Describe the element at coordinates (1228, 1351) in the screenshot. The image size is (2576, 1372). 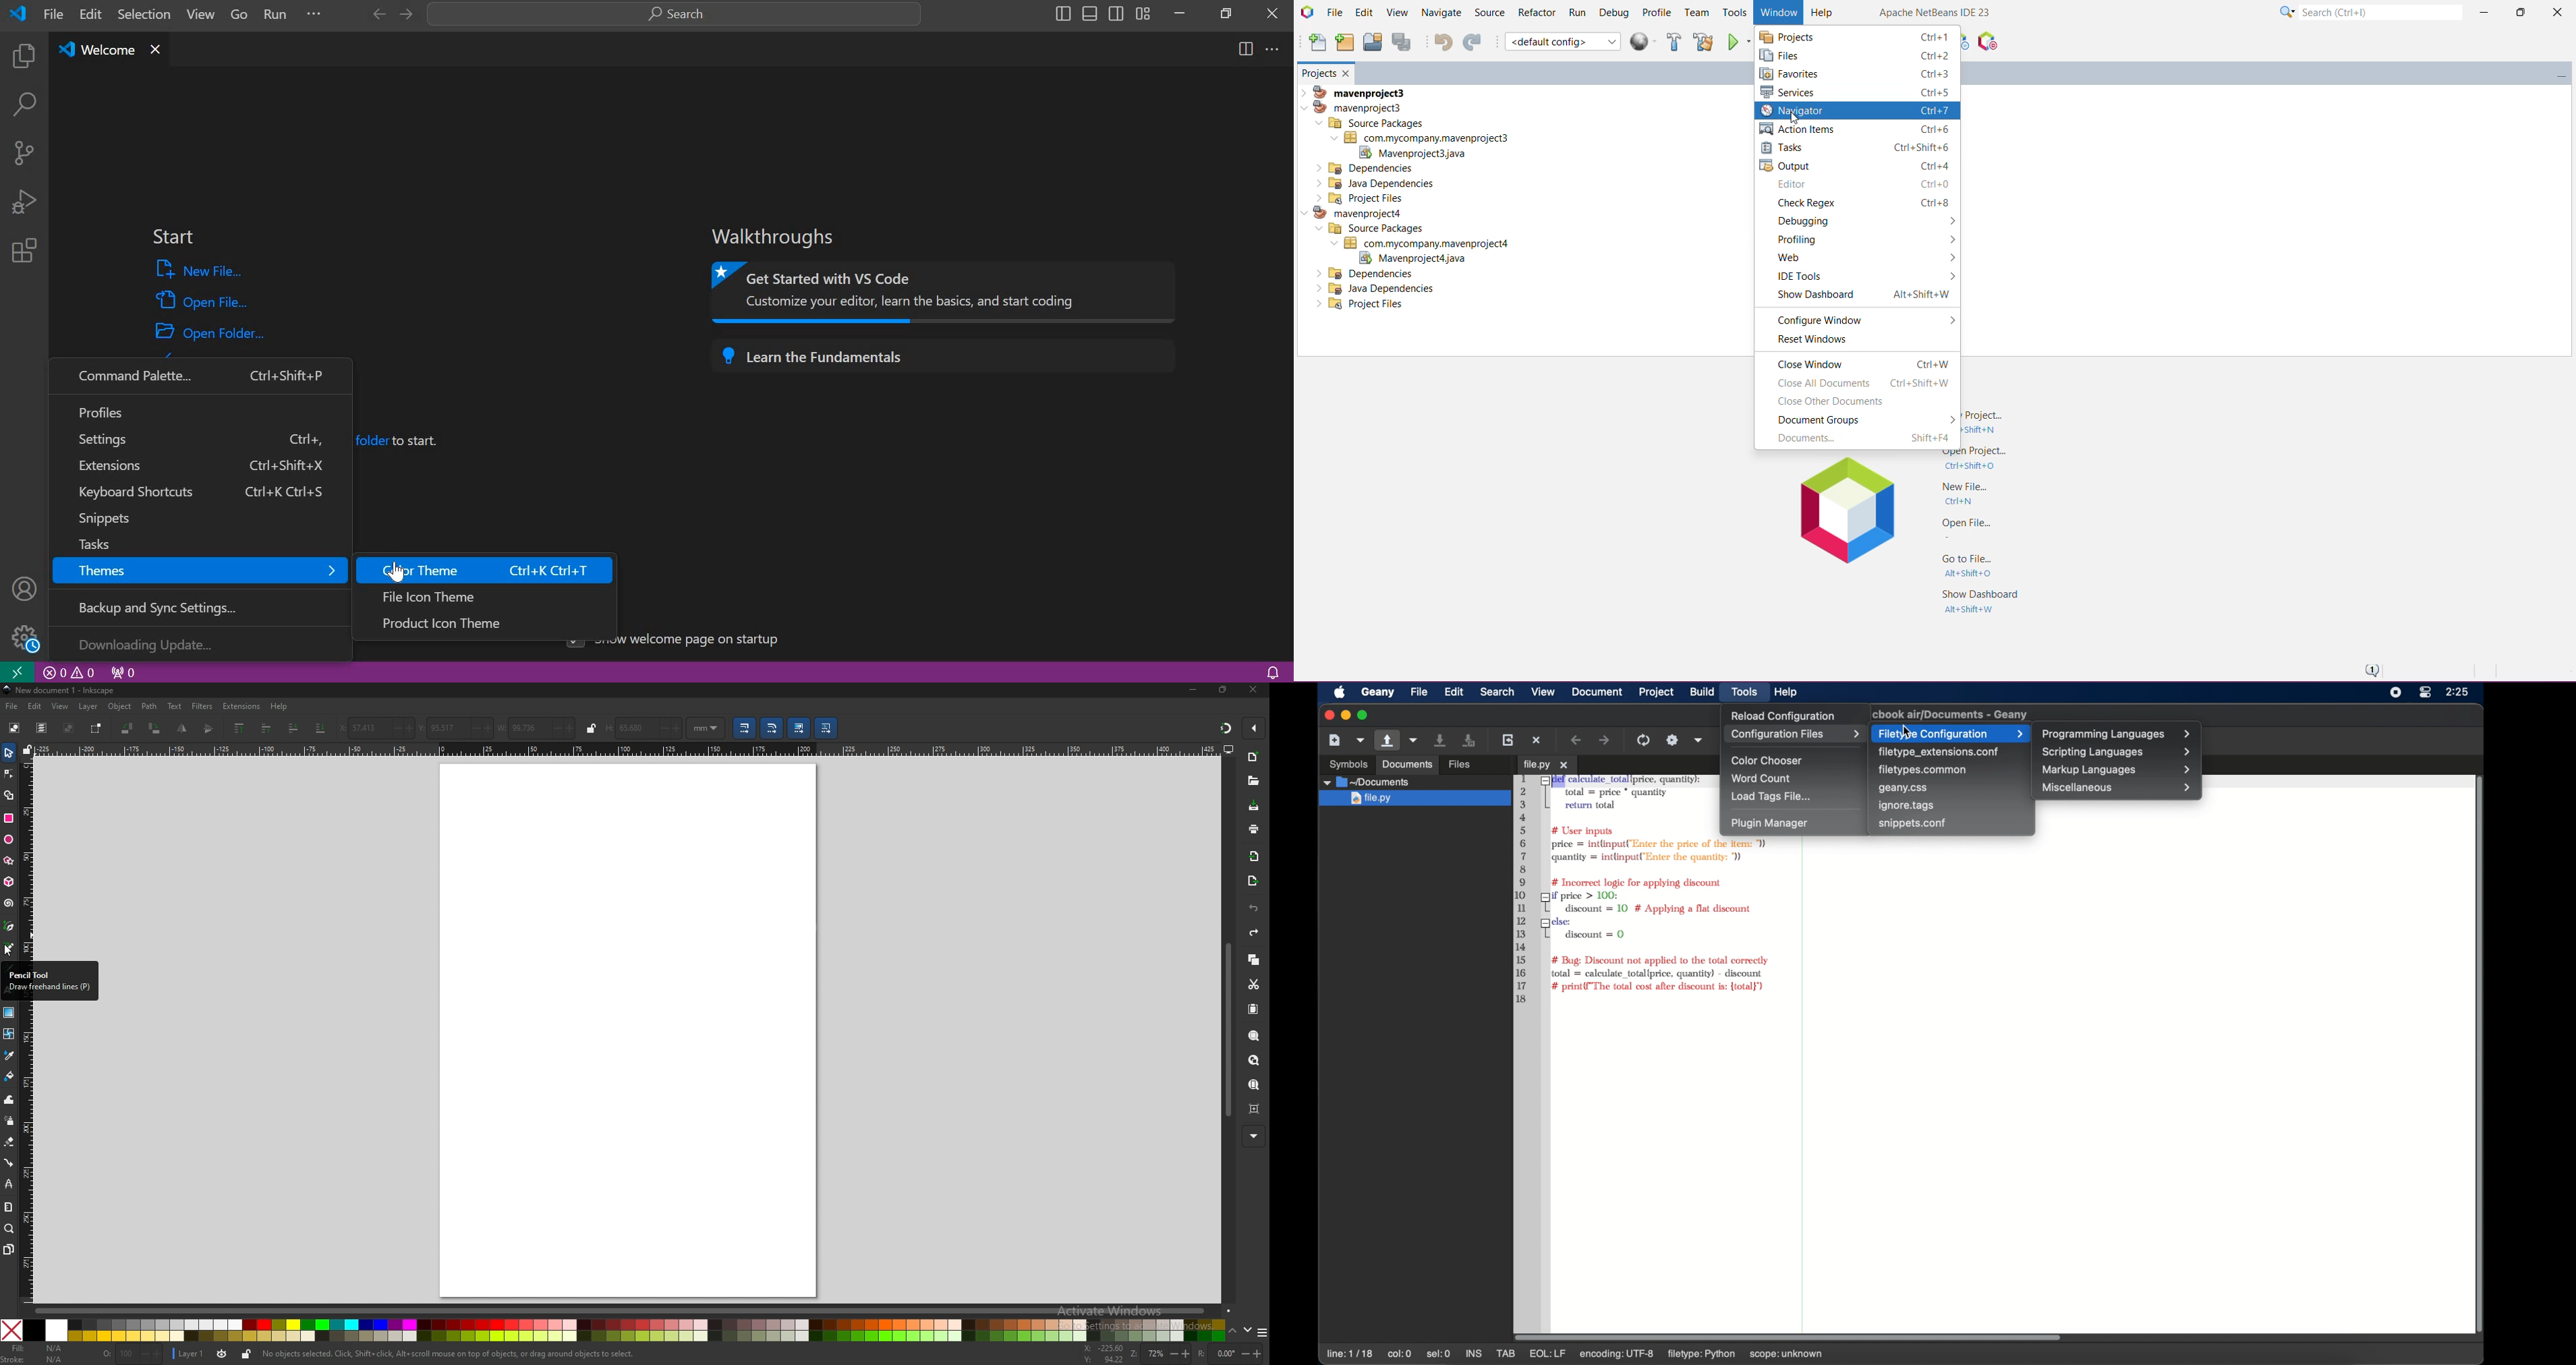
I see `rotation` at that location.